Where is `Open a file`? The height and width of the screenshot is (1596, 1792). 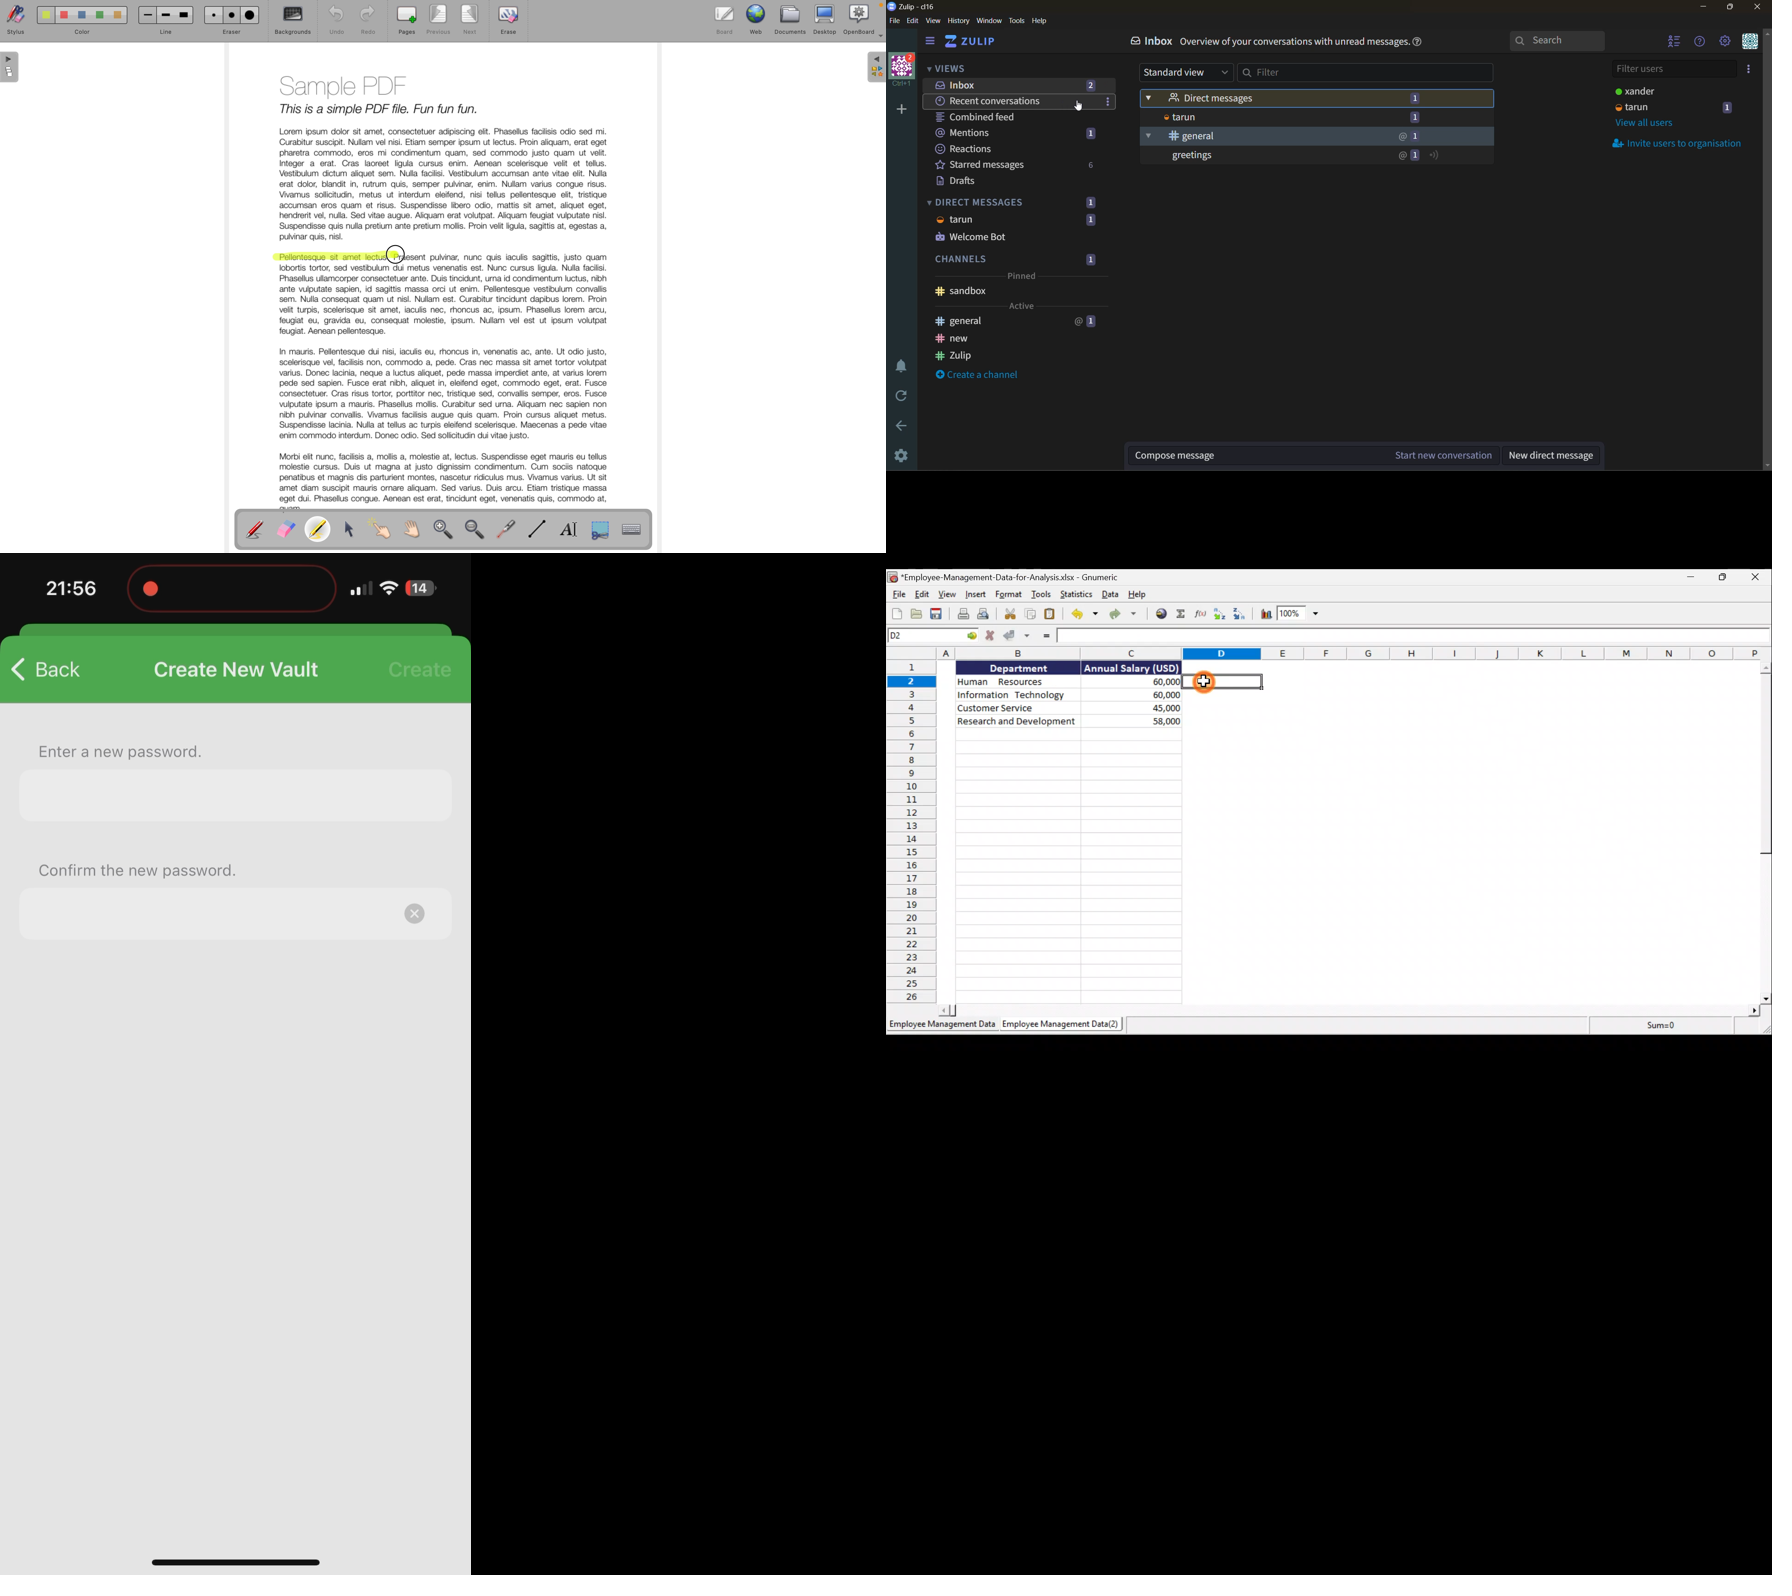
Open a file is located at coordinates (918, 613).